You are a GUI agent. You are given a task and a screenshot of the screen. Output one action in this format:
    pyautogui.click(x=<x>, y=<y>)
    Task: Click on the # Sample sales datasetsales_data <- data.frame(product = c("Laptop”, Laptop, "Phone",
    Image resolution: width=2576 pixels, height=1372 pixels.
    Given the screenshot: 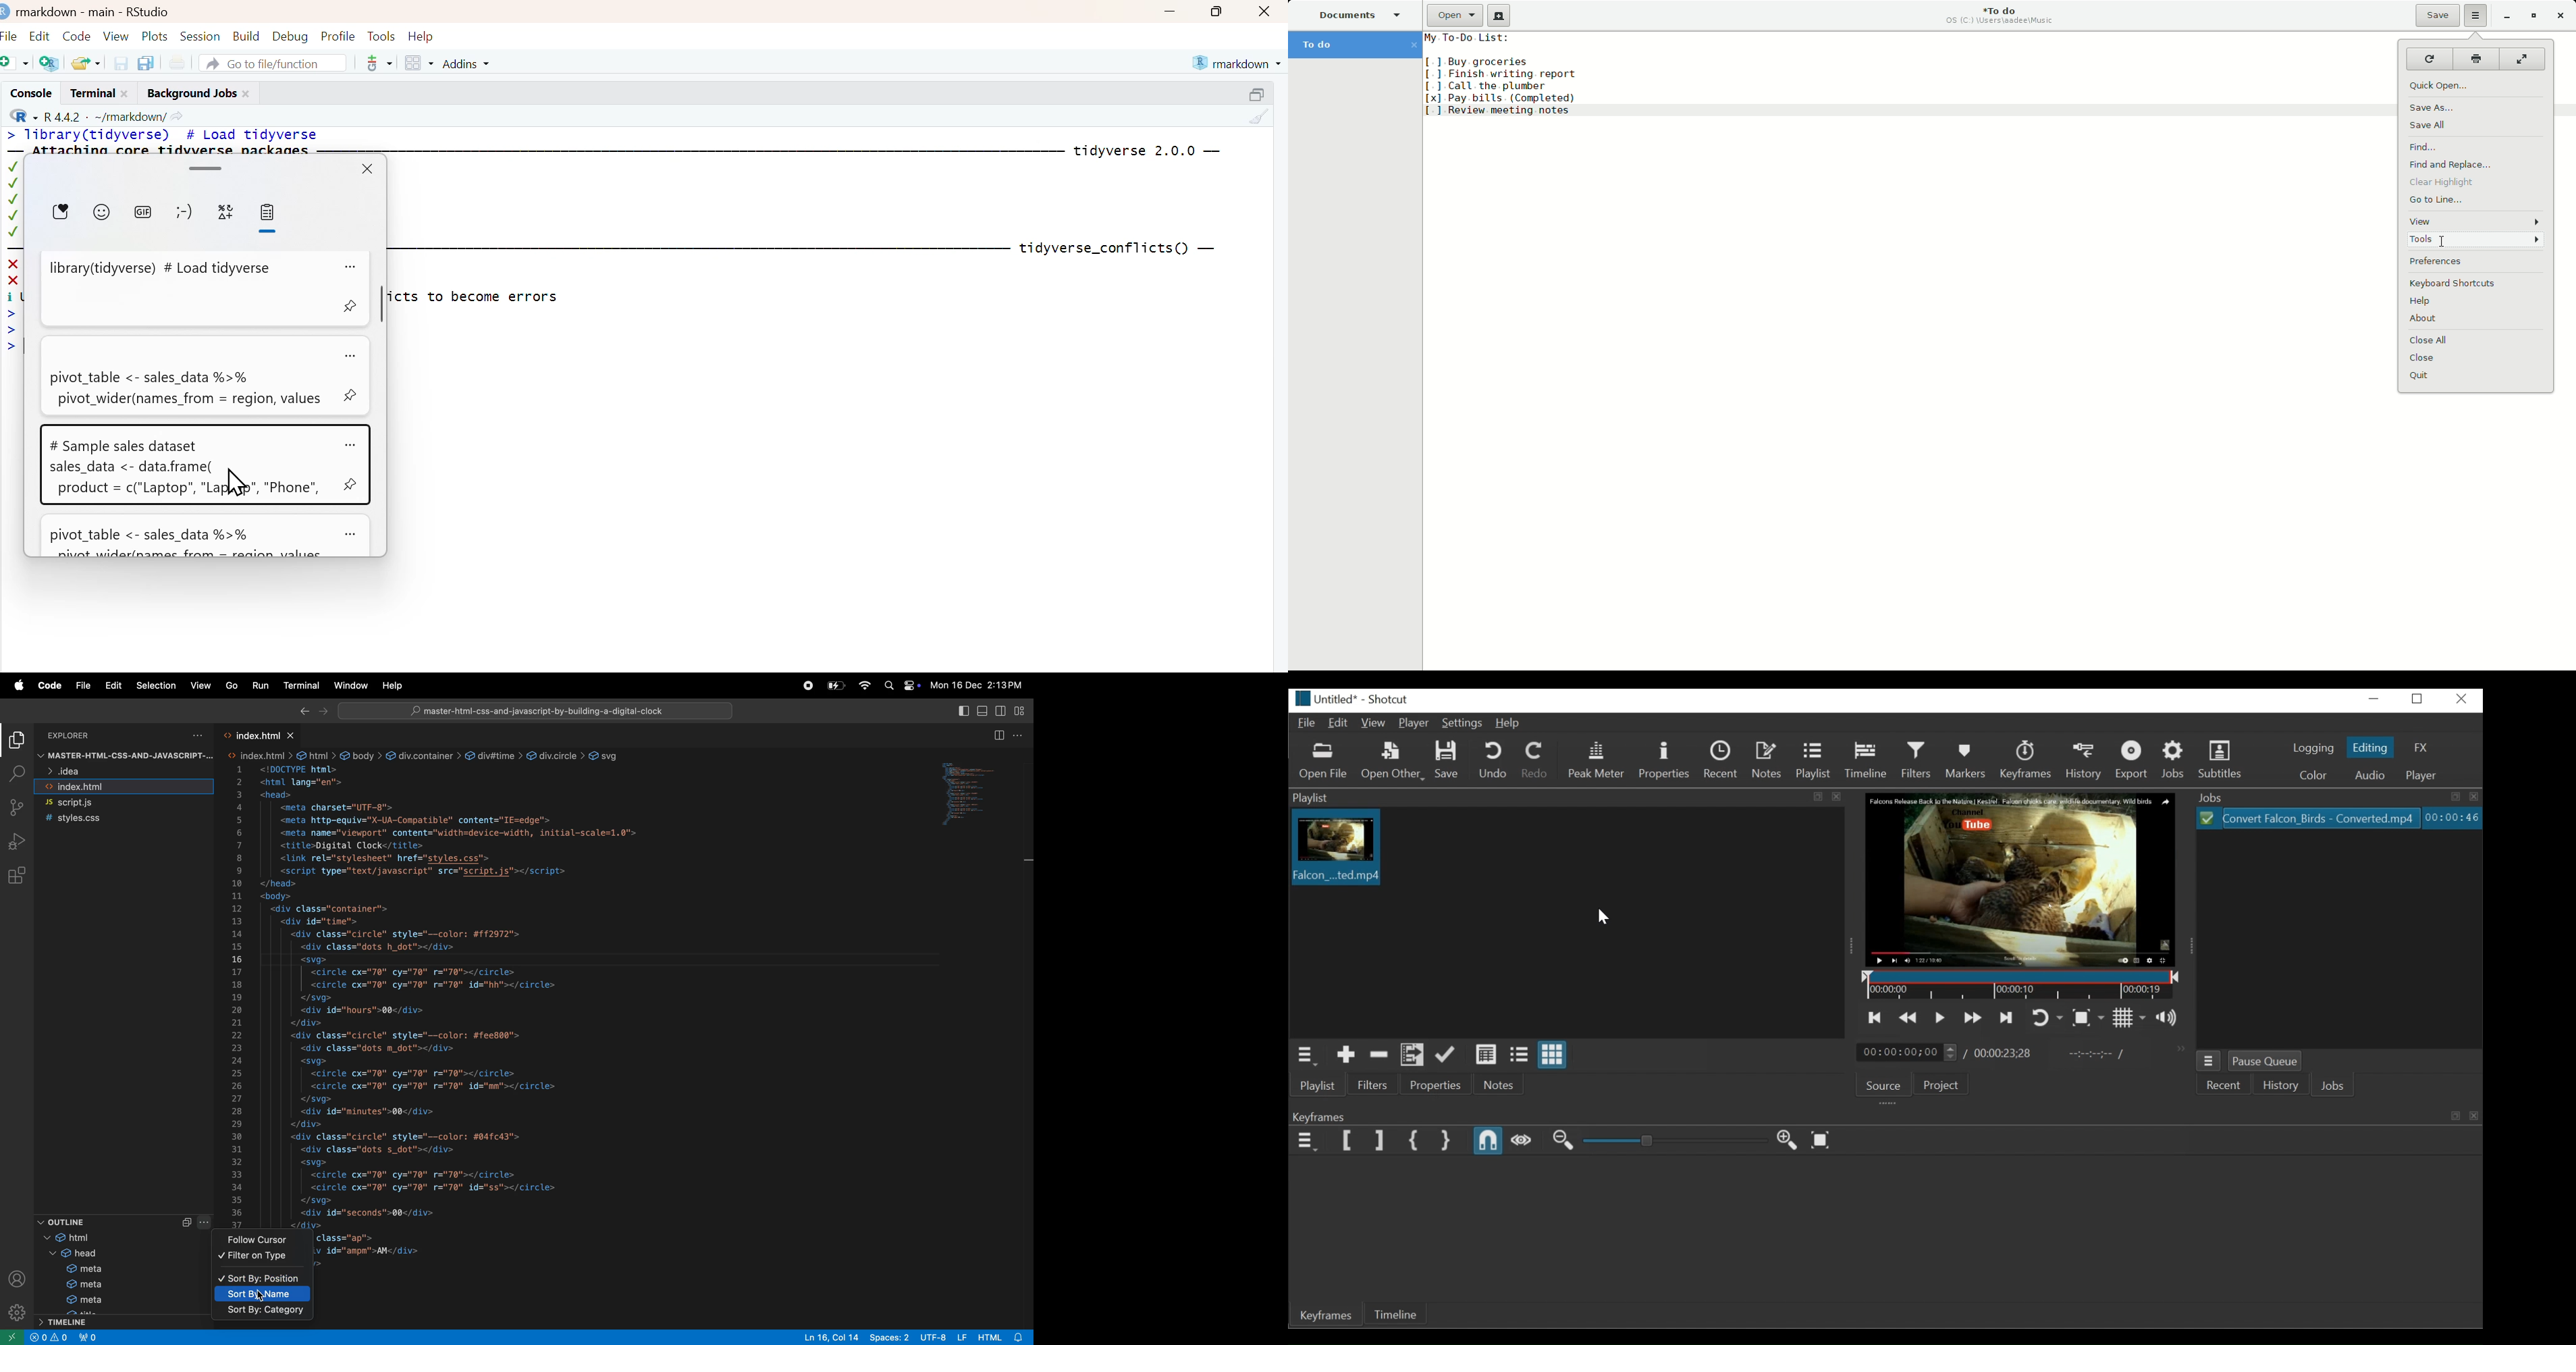 What is the action you would take?
    pyautogui.click(x=189, y=464)
    